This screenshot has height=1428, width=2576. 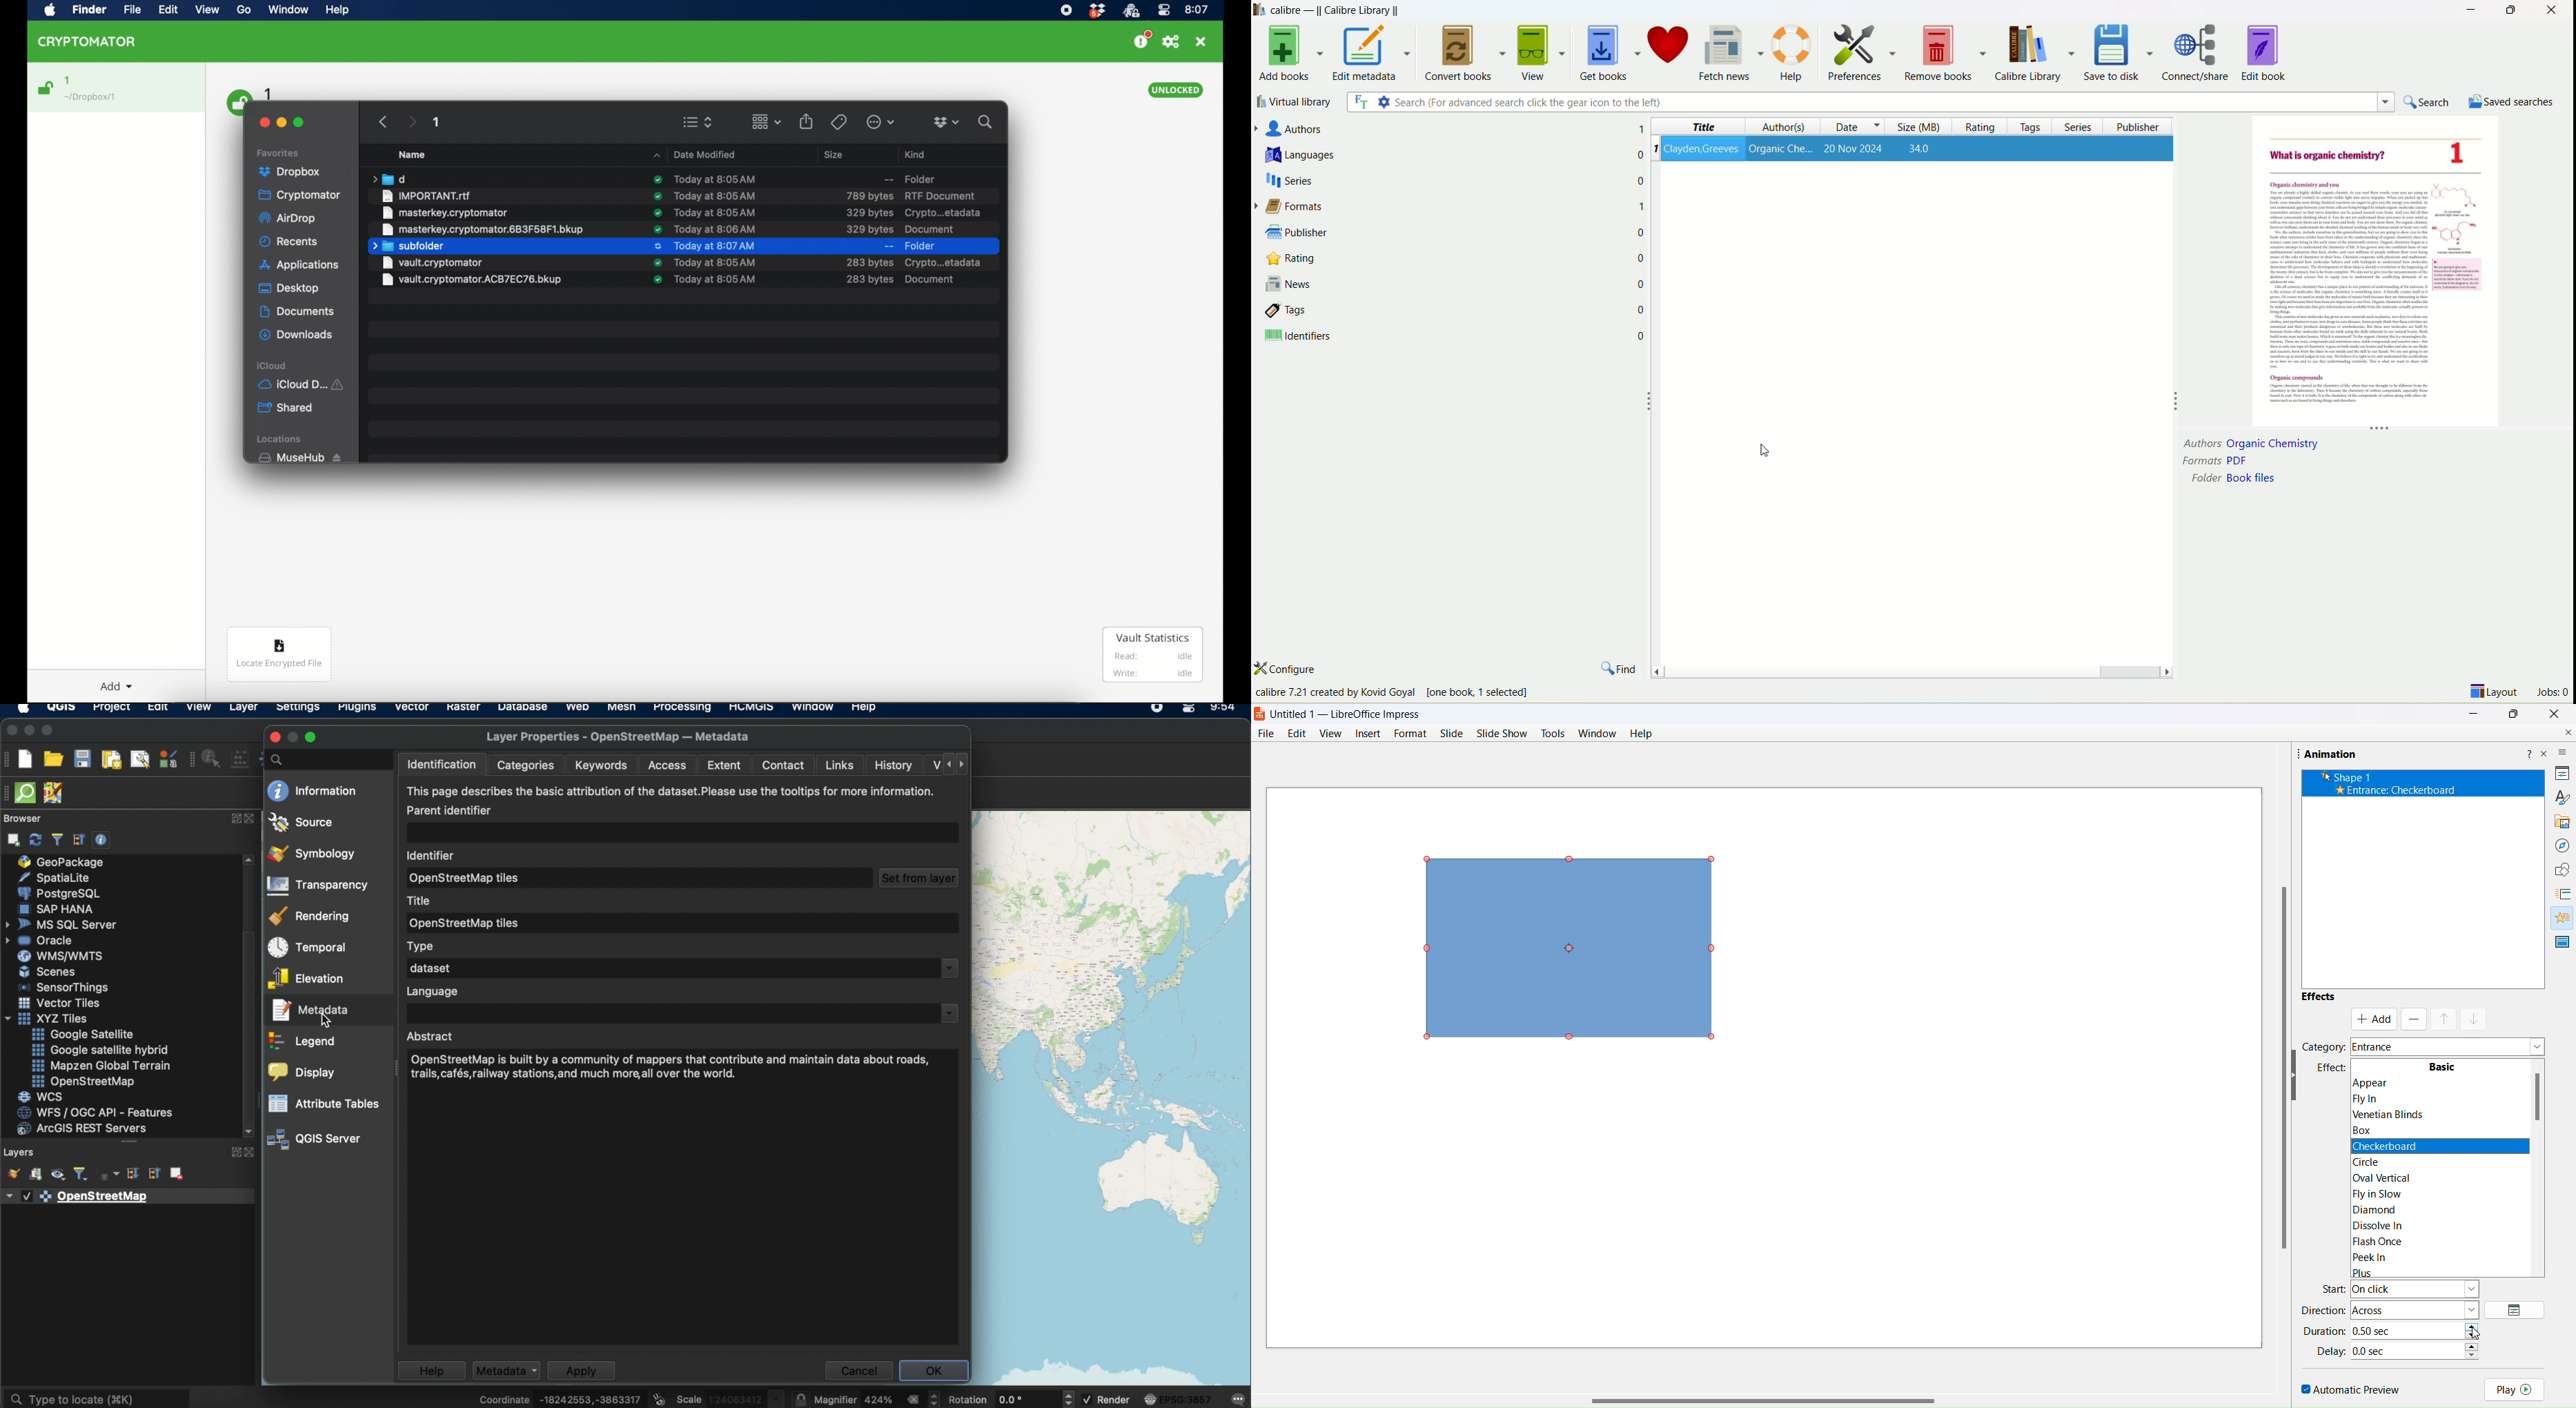 I want to click on remove, so click(x=2413, y=1020).